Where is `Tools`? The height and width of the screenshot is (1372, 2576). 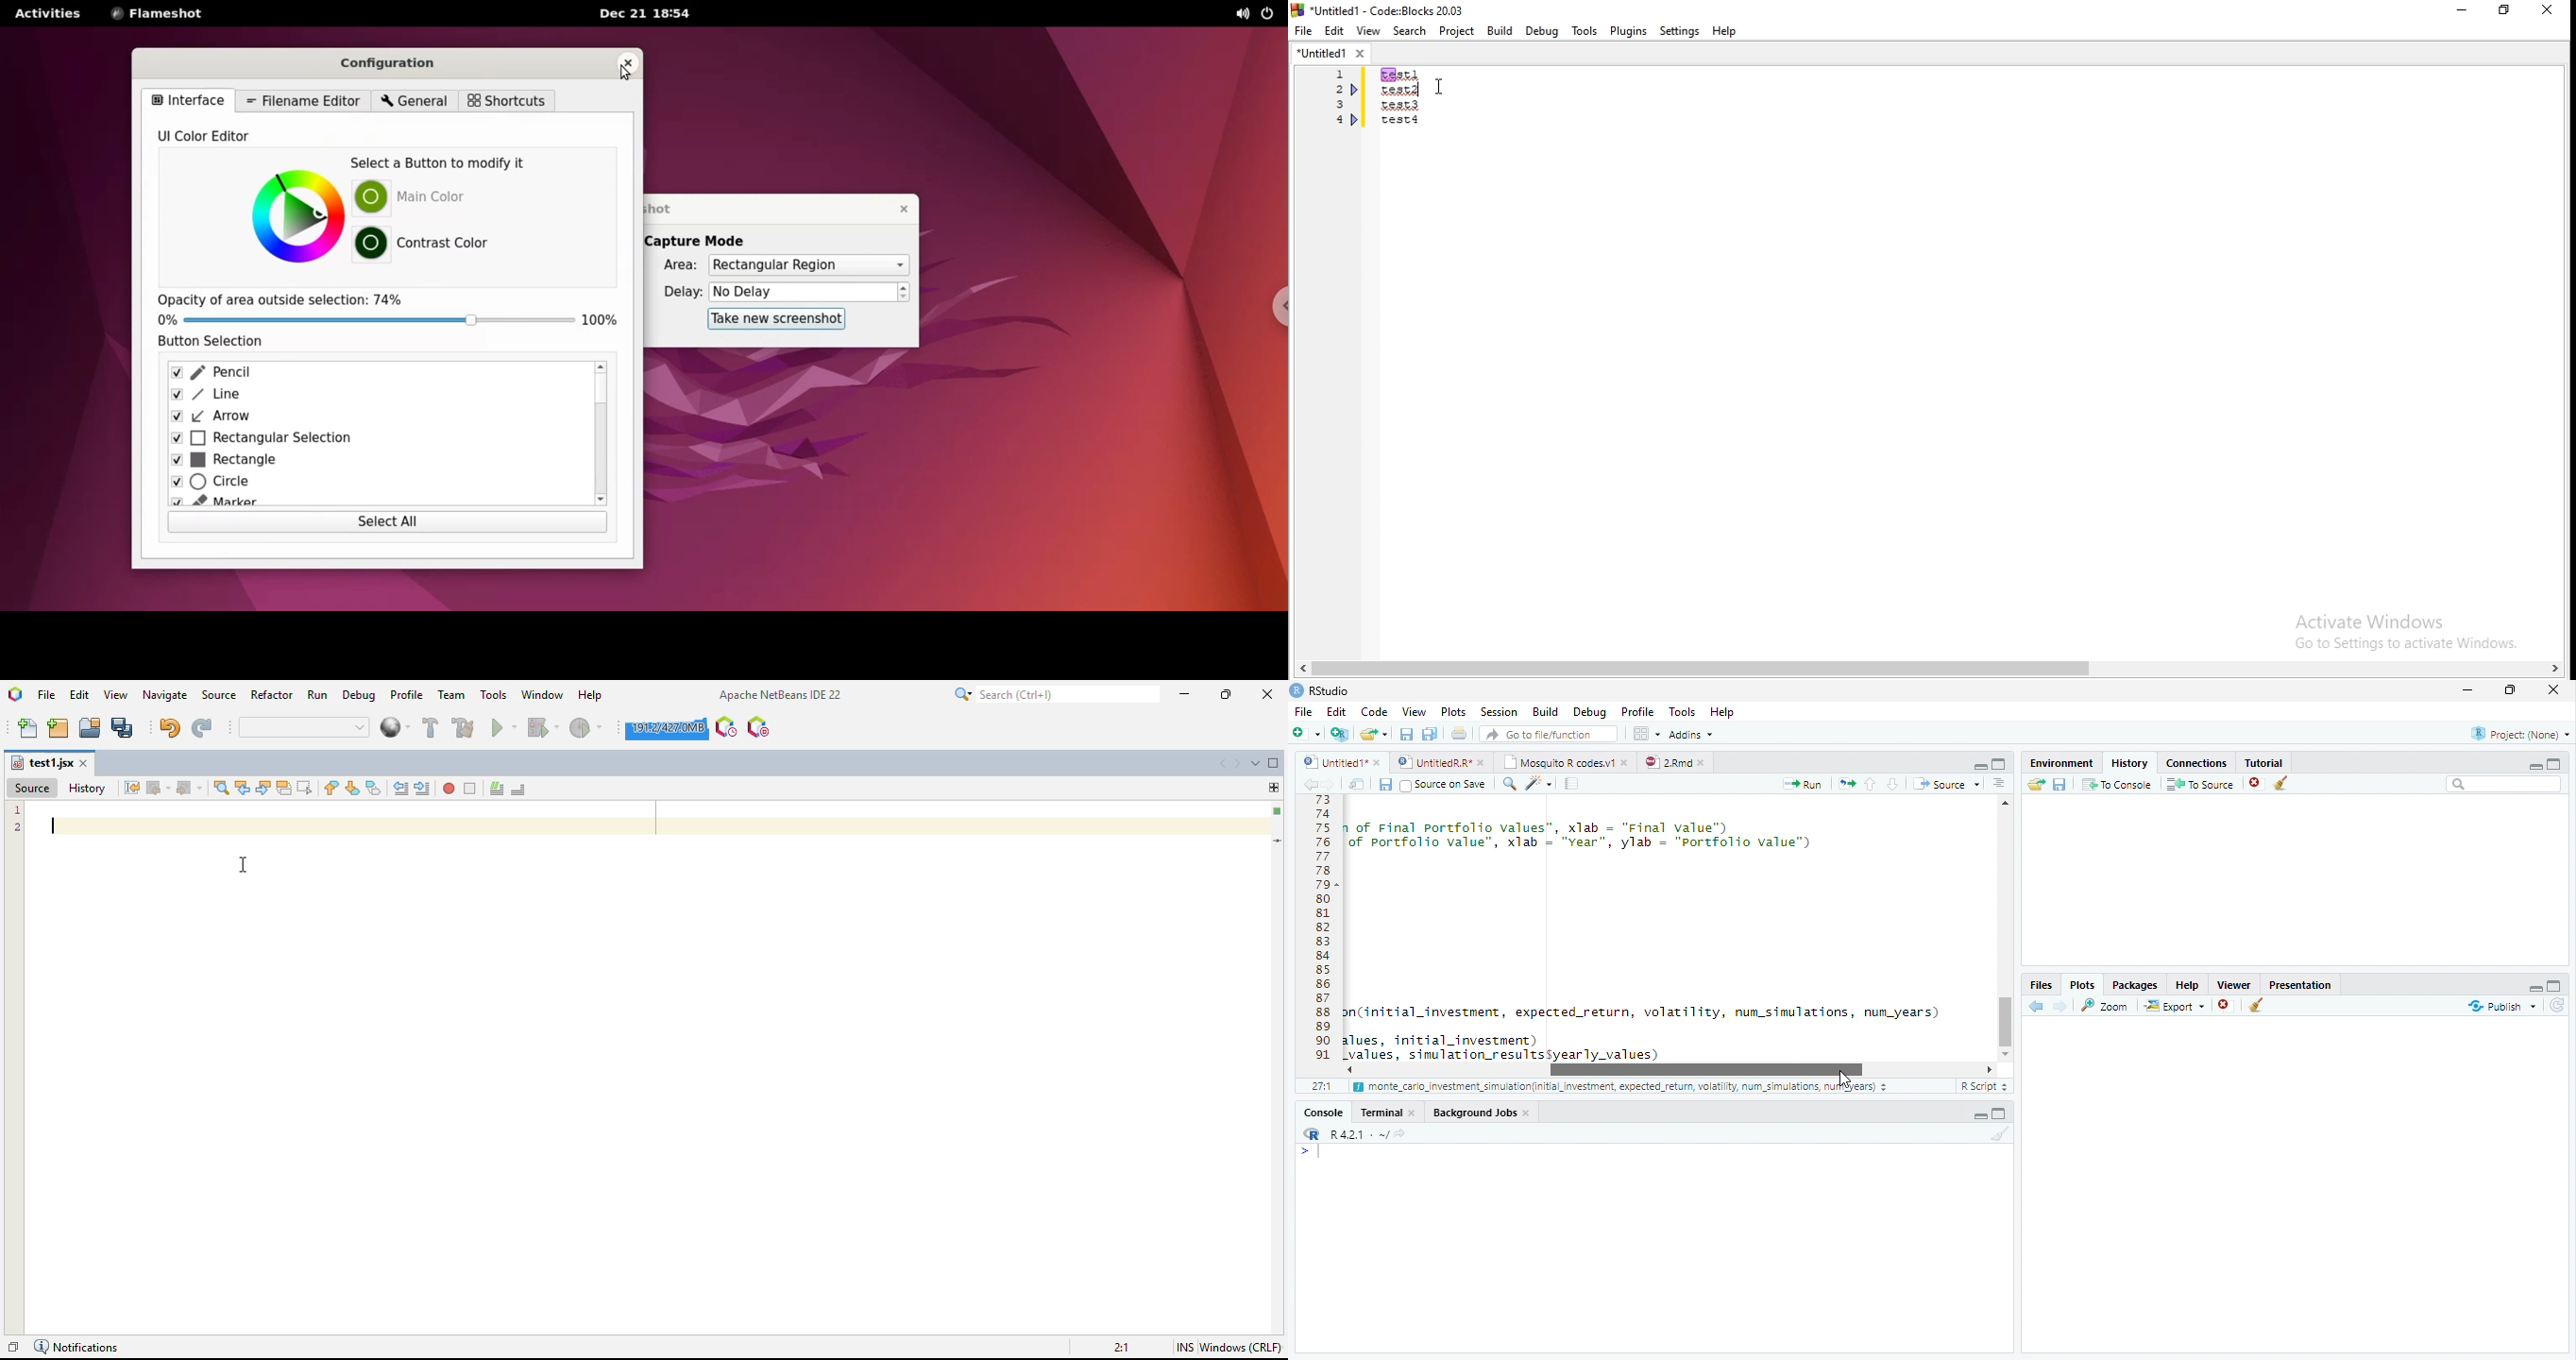
Tools is located at coordinates (1681, 712).